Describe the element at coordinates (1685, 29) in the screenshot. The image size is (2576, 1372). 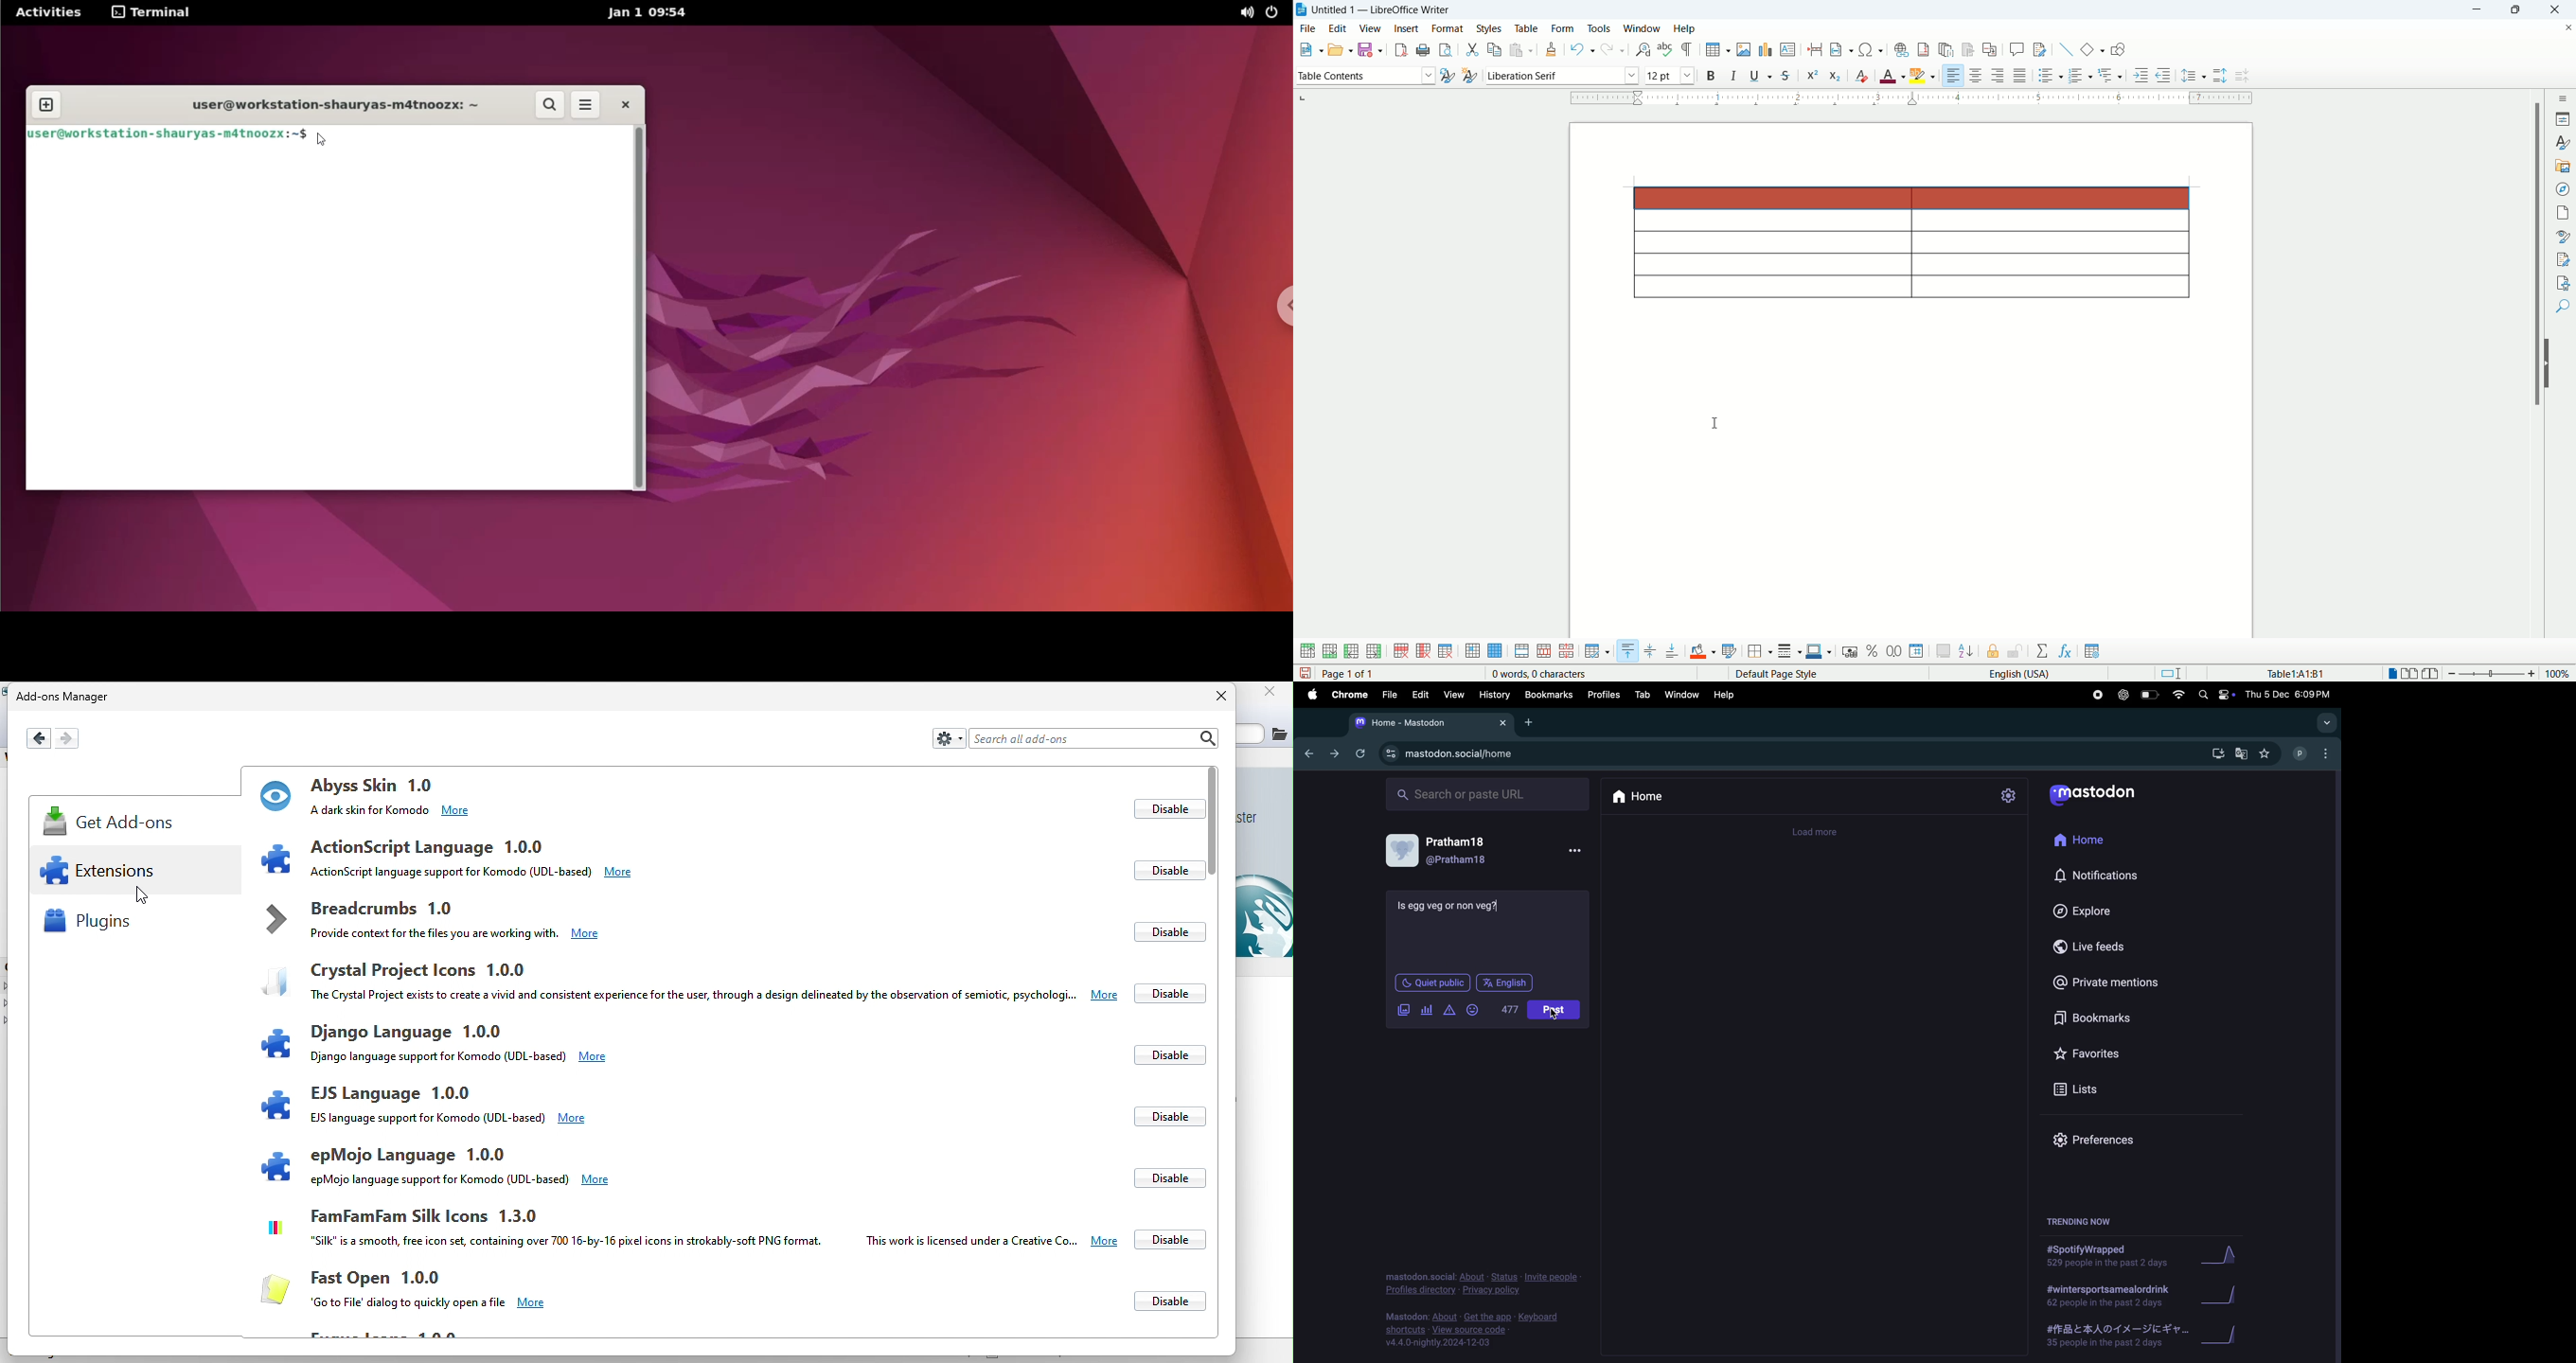
I see `help` at that location.